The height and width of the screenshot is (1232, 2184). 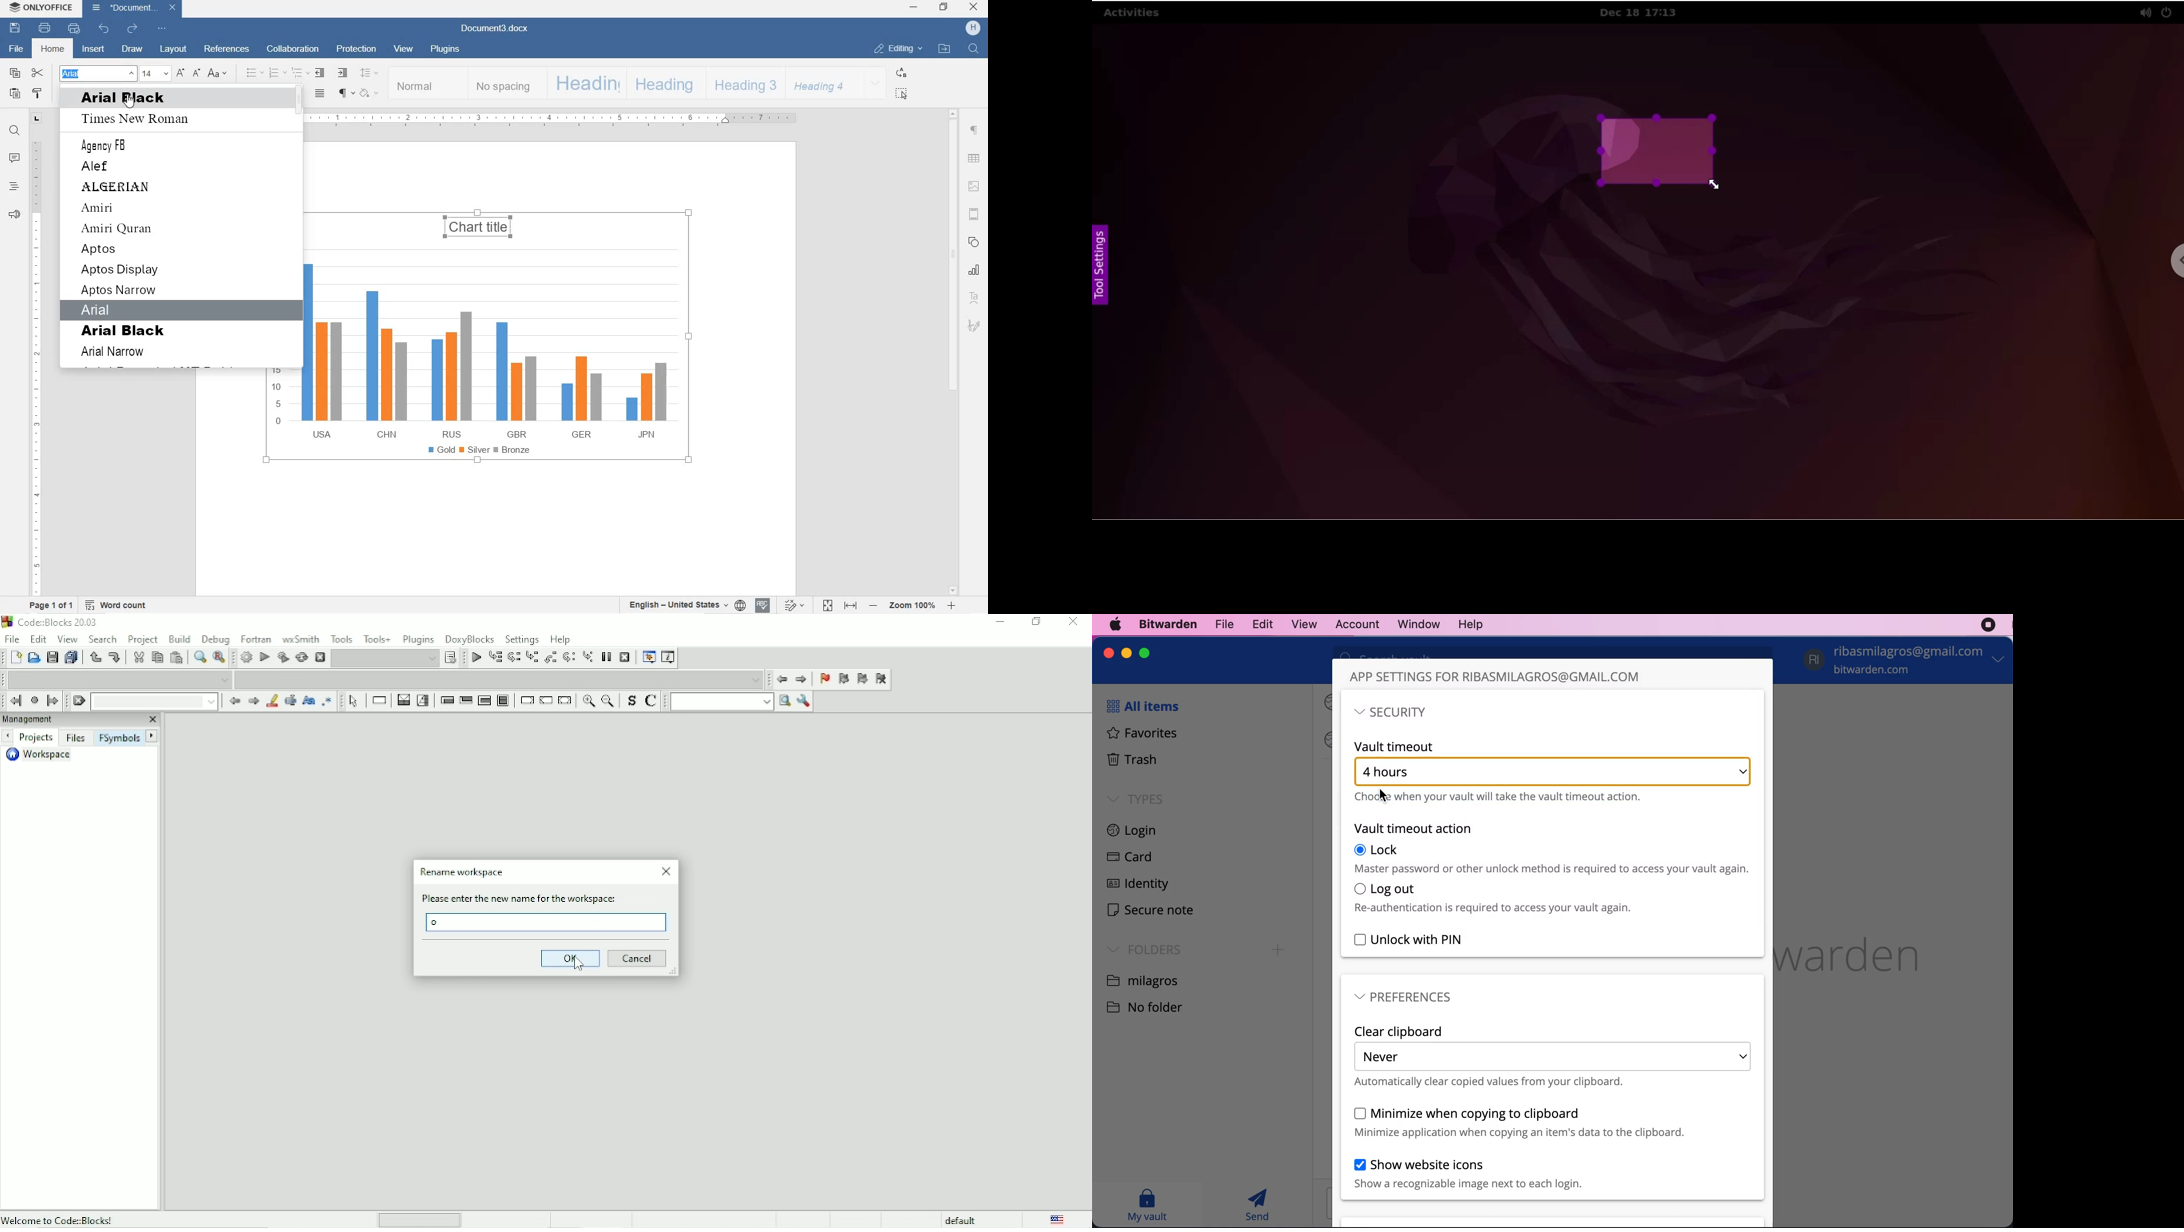 I want to click on PARAGRAPH SETTINGS, so click(x=974, y=130).